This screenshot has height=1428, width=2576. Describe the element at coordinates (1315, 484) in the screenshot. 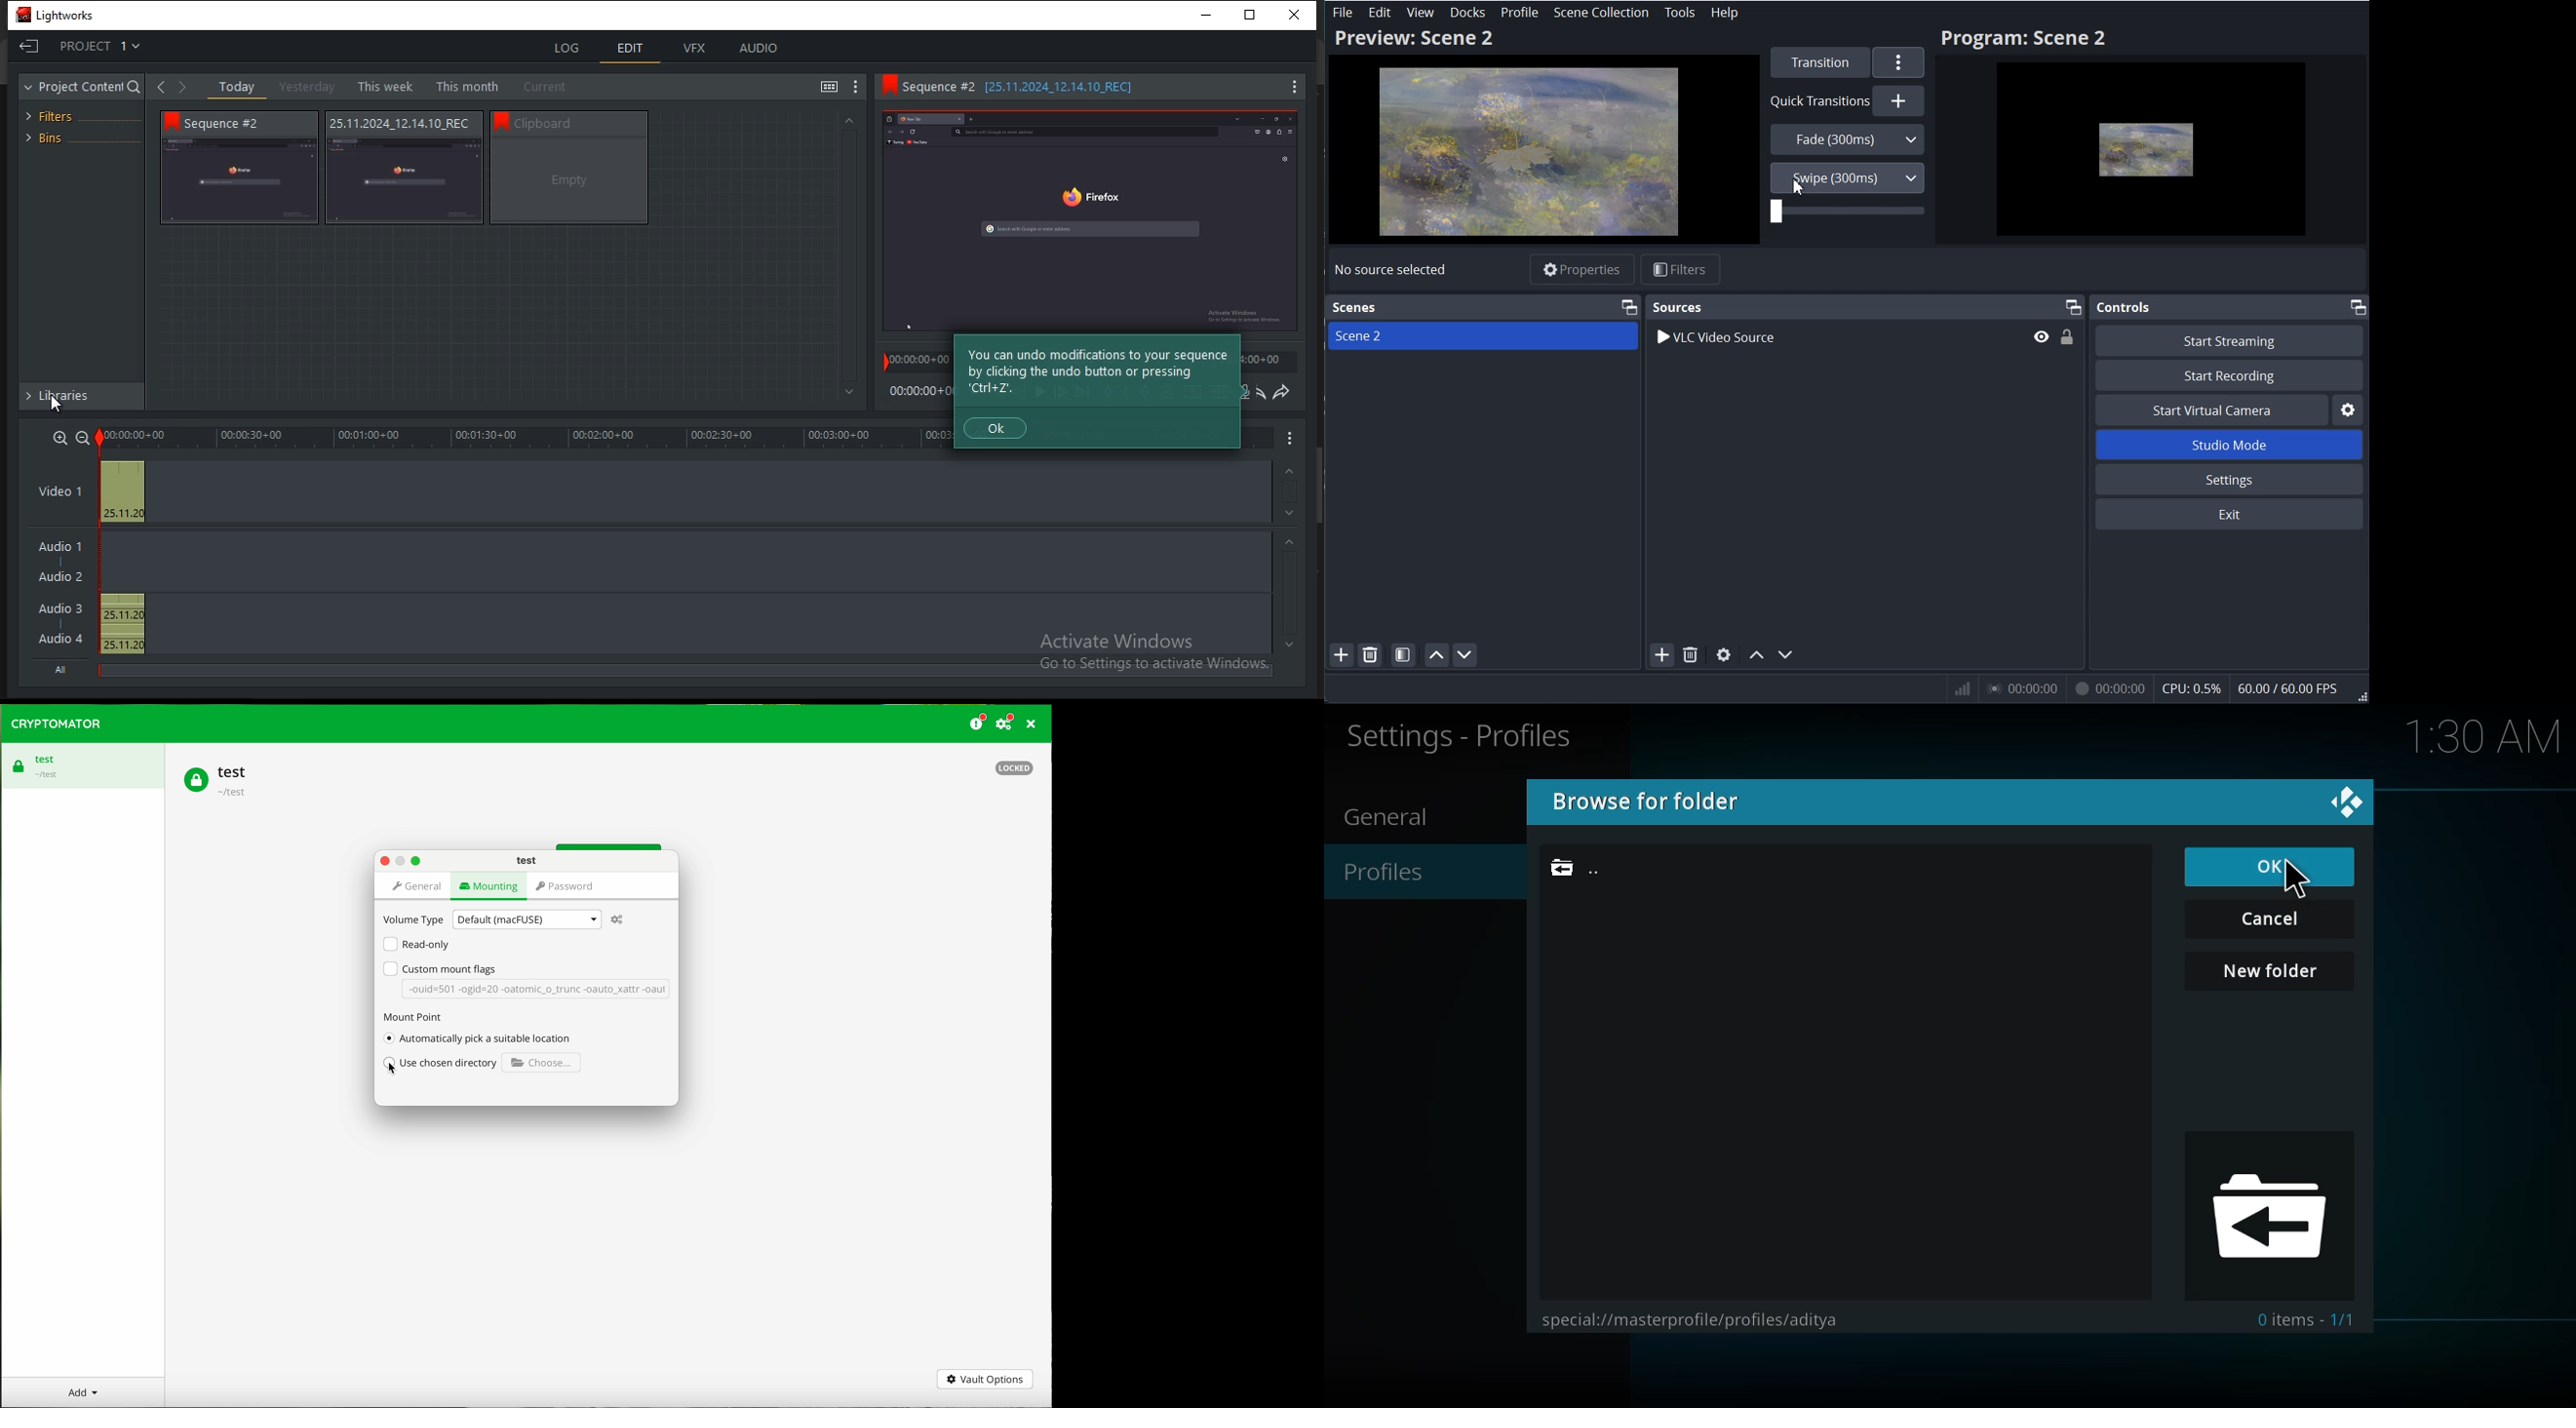

I see `Scroll bar` at that location.